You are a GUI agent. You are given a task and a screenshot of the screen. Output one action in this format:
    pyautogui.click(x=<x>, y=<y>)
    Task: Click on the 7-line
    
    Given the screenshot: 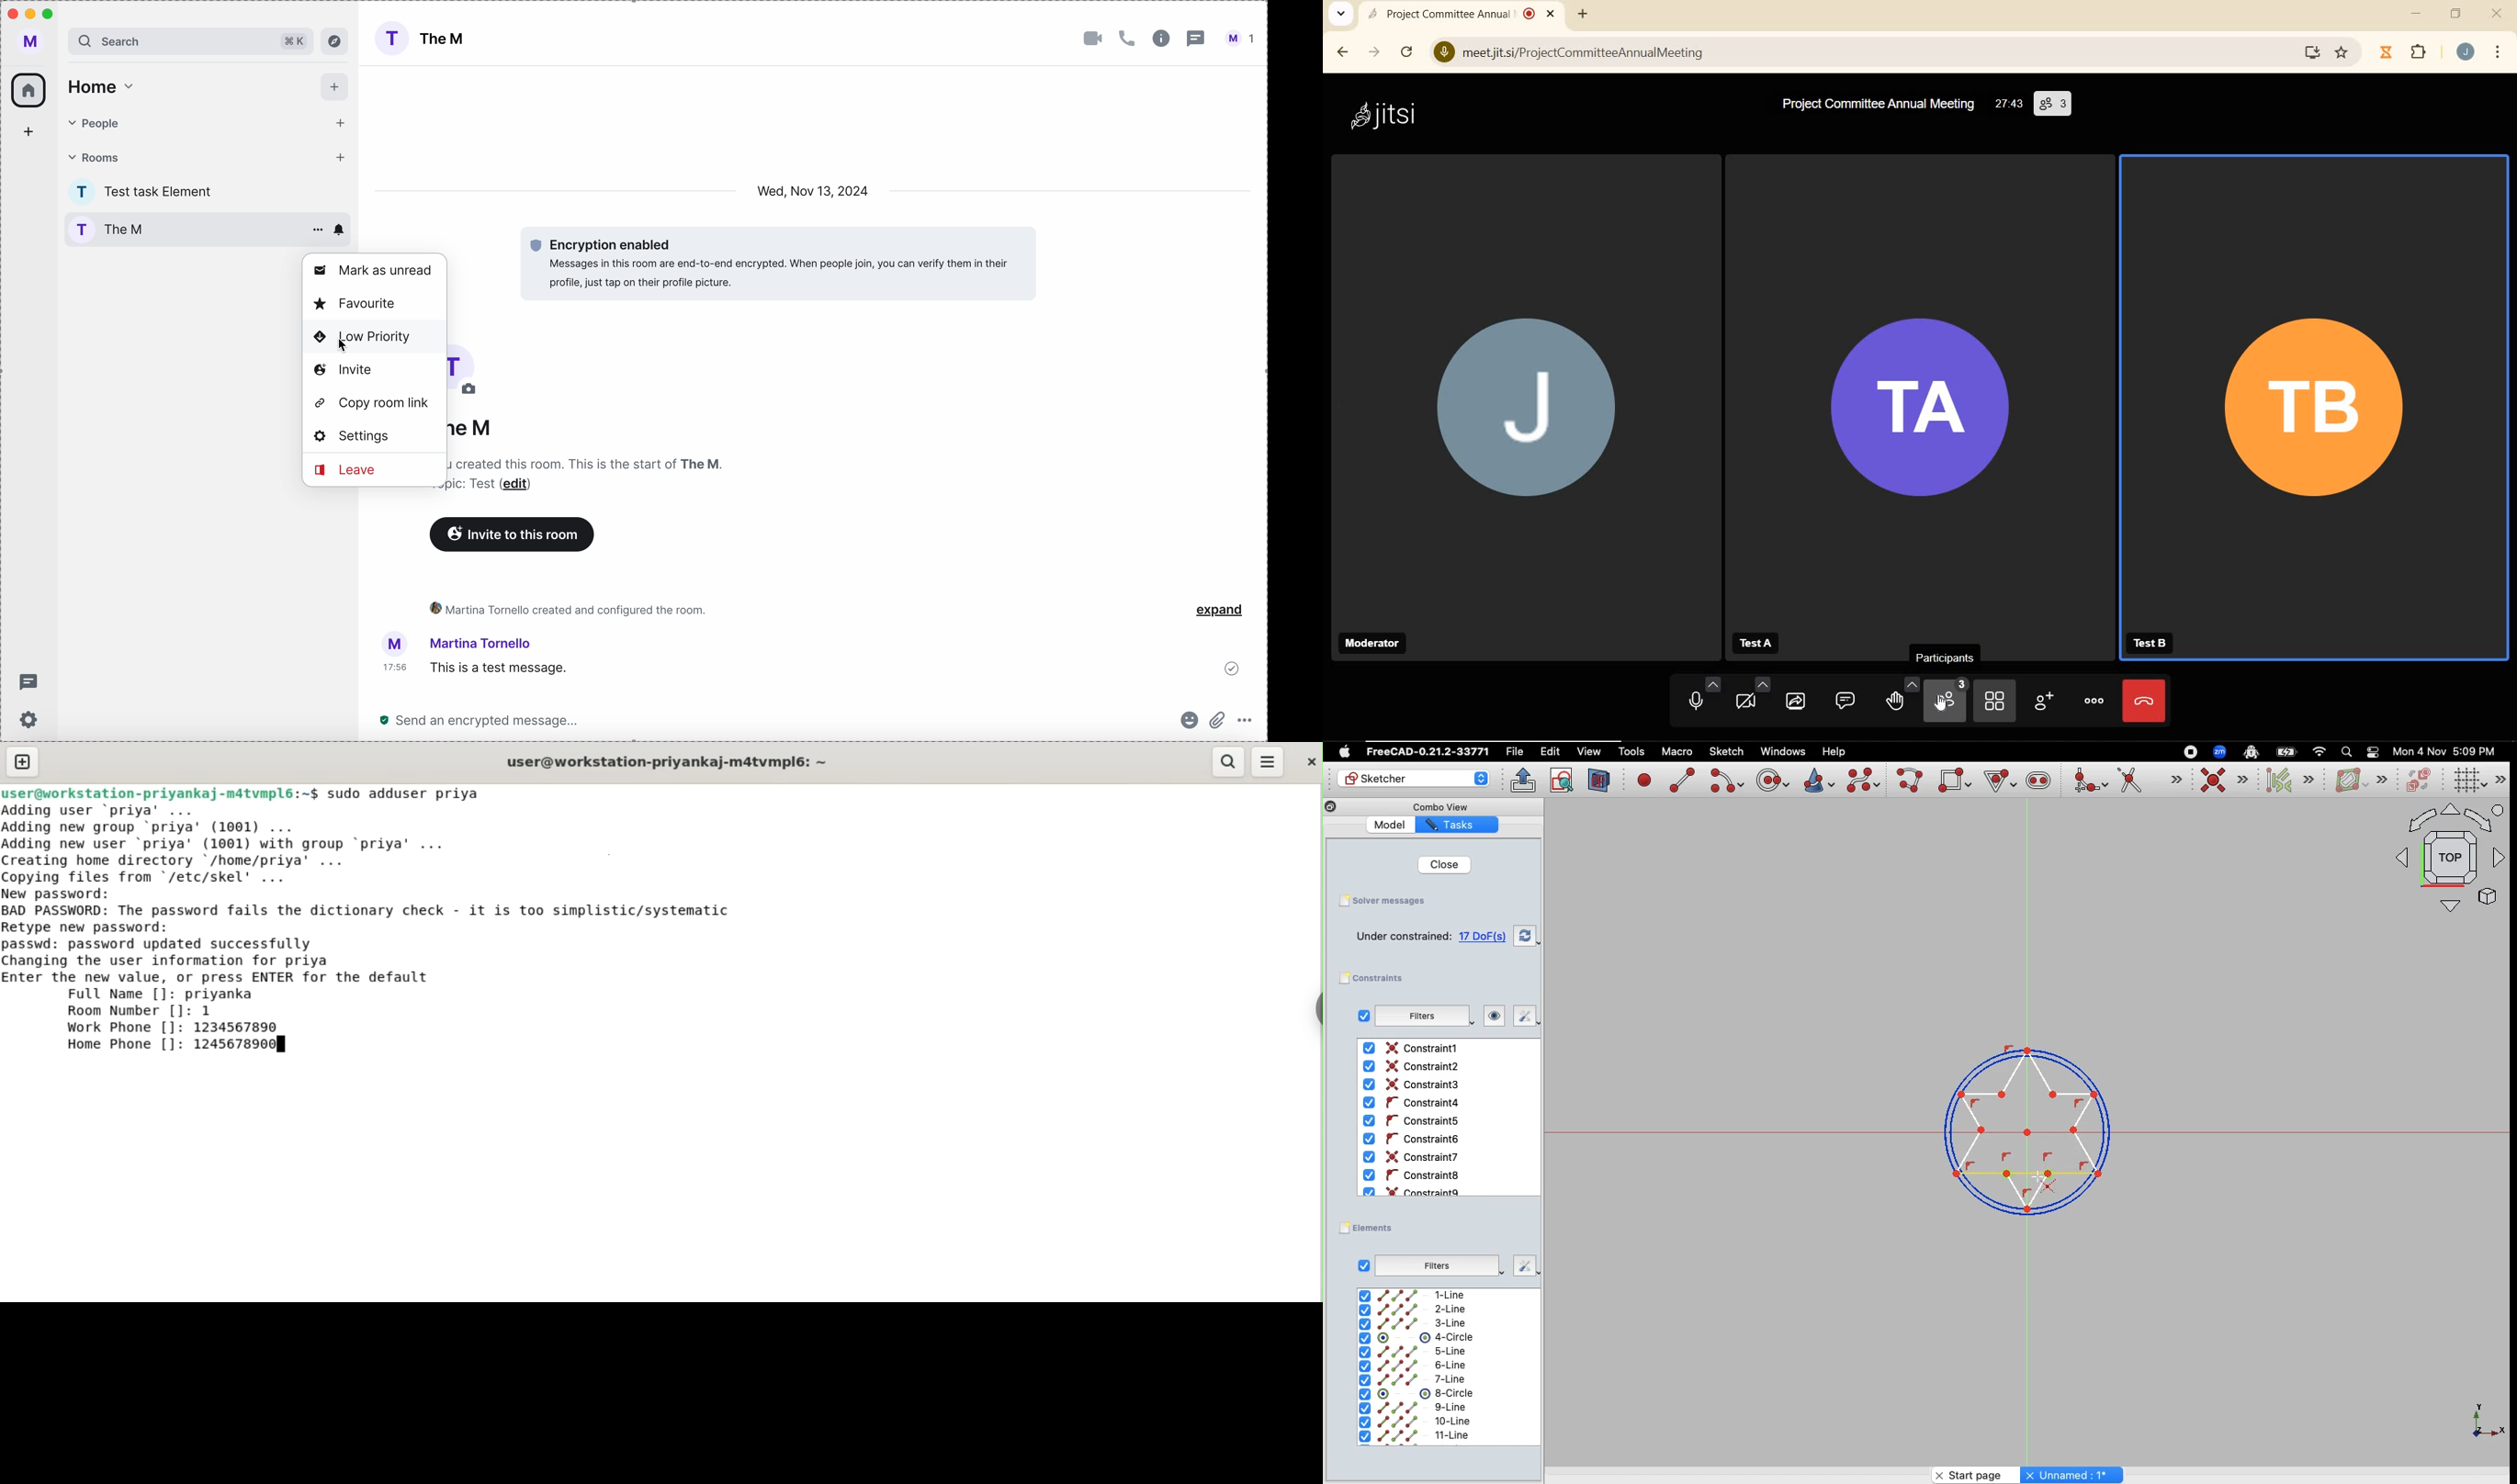 What is the action you would take?
    pyautogui.click(x=1414, y=1379)
    